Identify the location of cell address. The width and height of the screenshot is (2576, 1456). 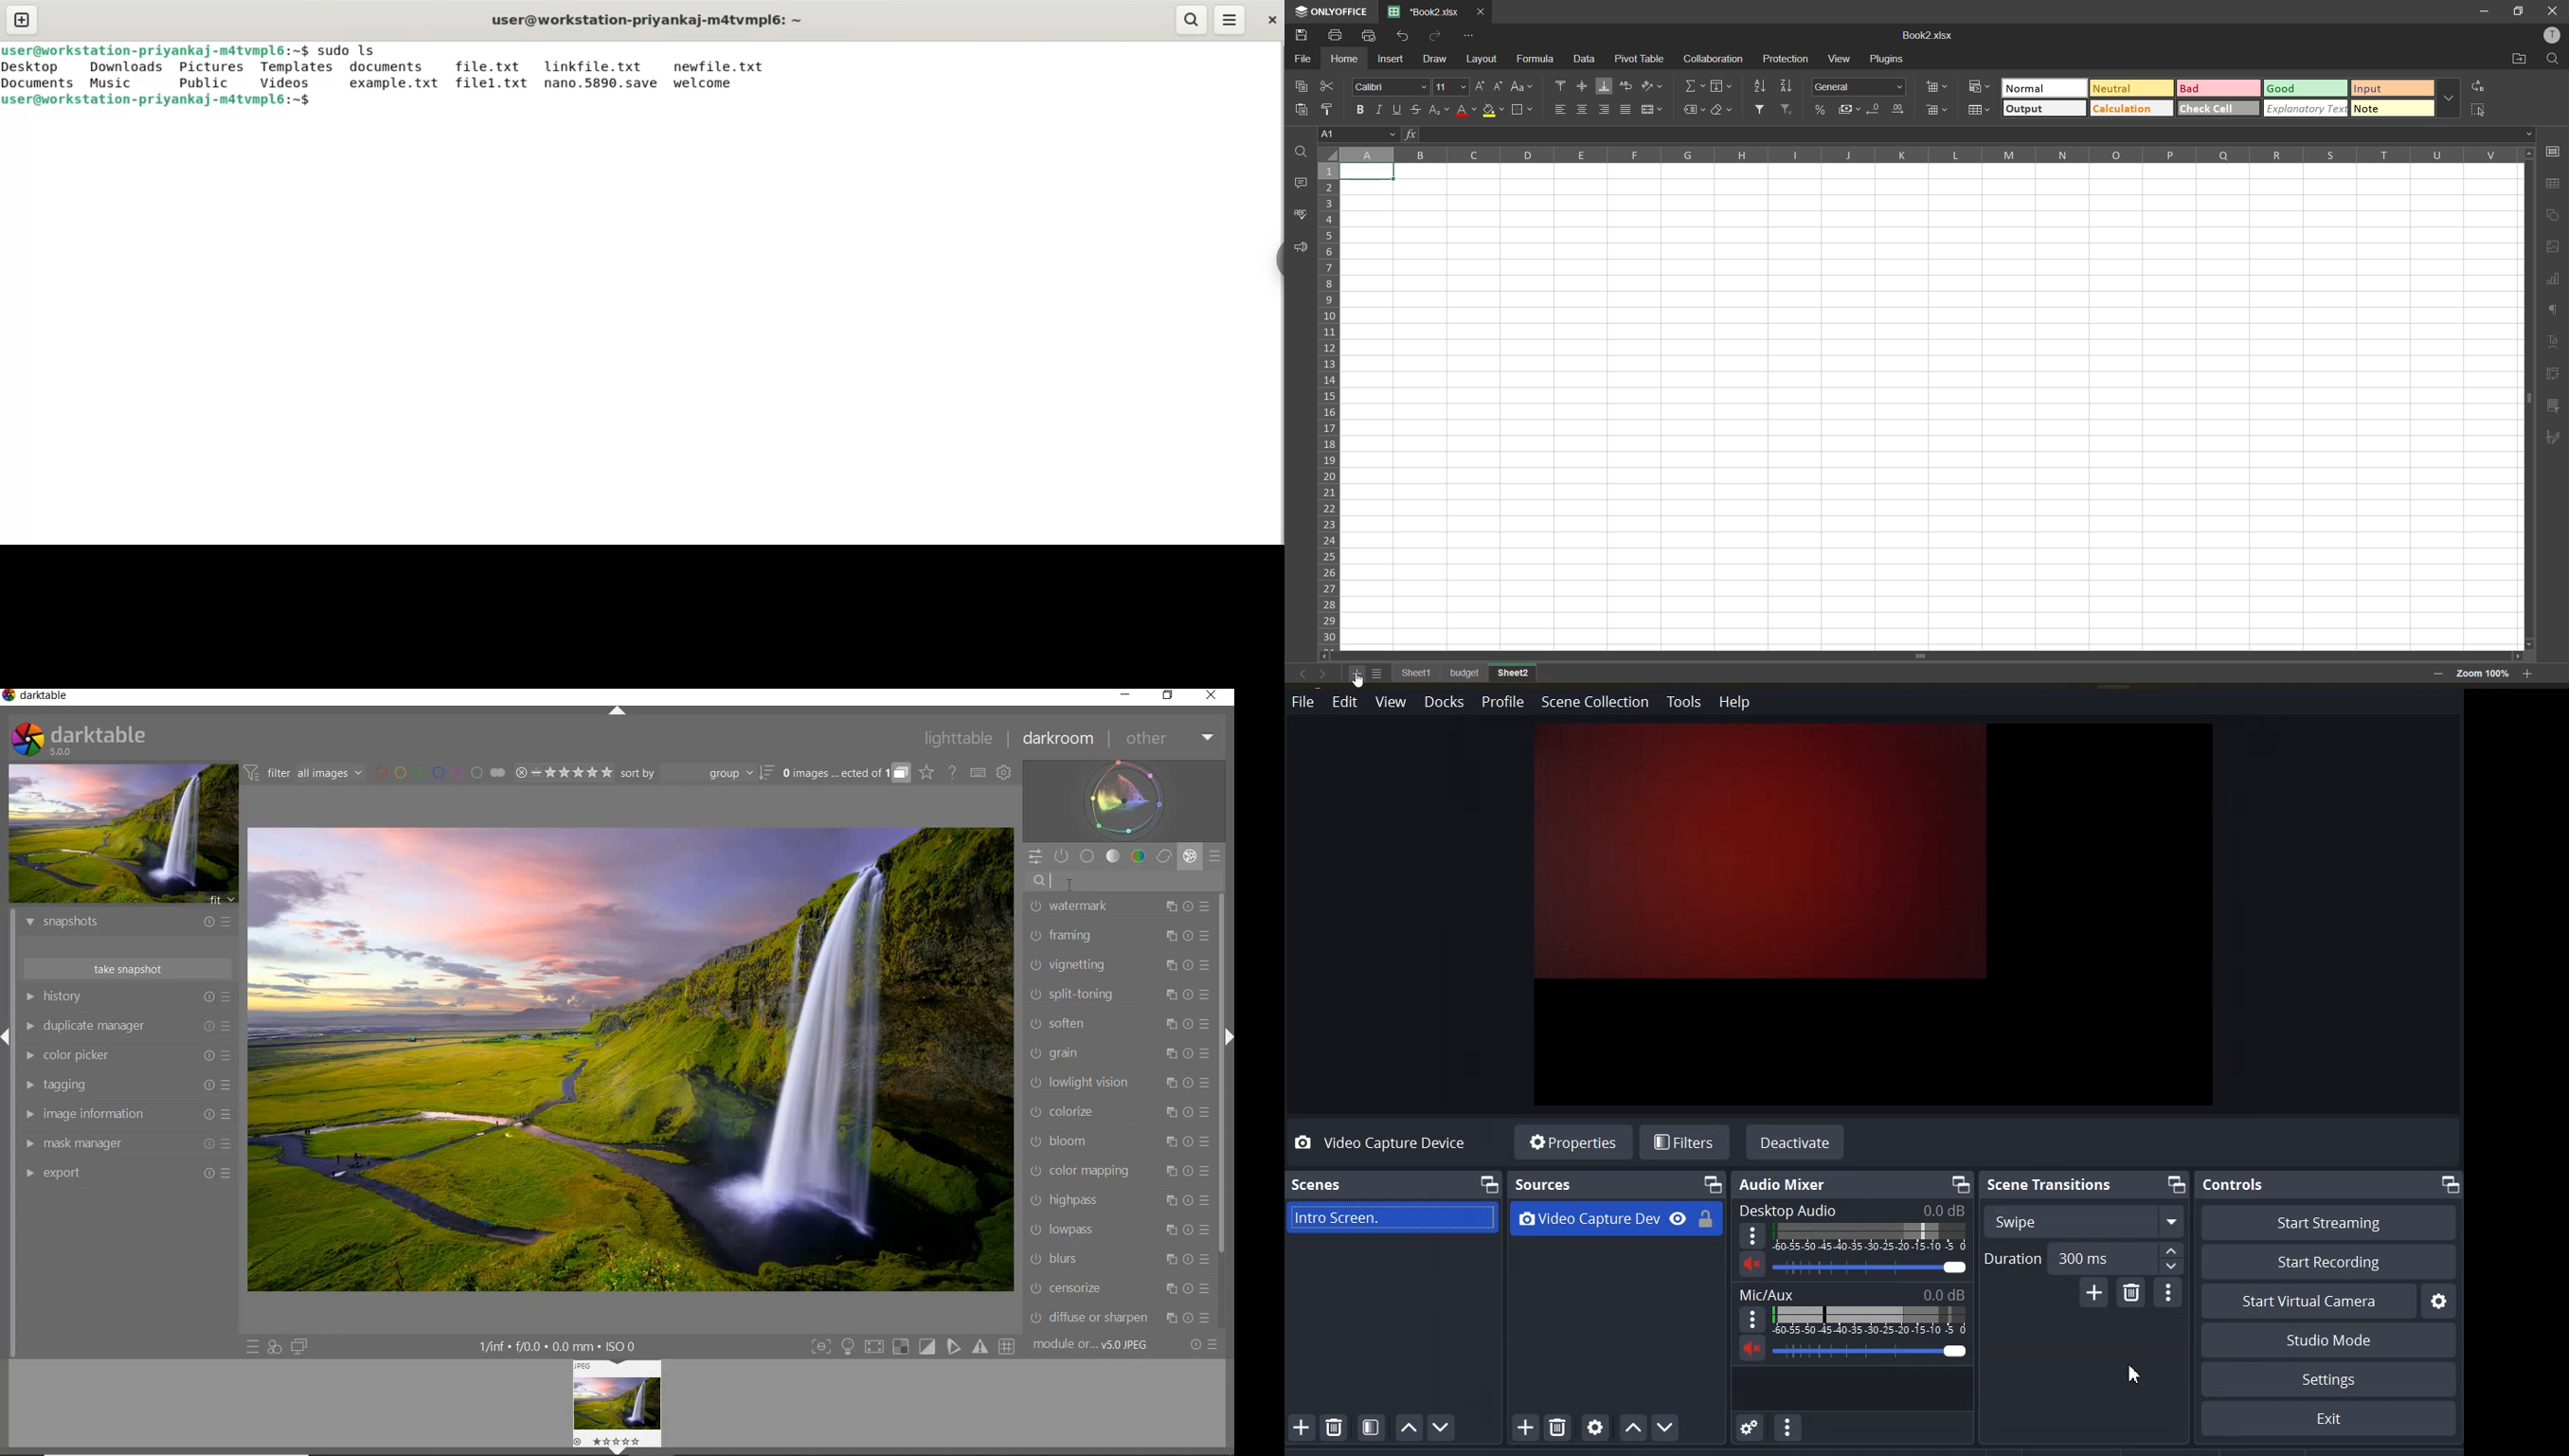
(1360, 134).